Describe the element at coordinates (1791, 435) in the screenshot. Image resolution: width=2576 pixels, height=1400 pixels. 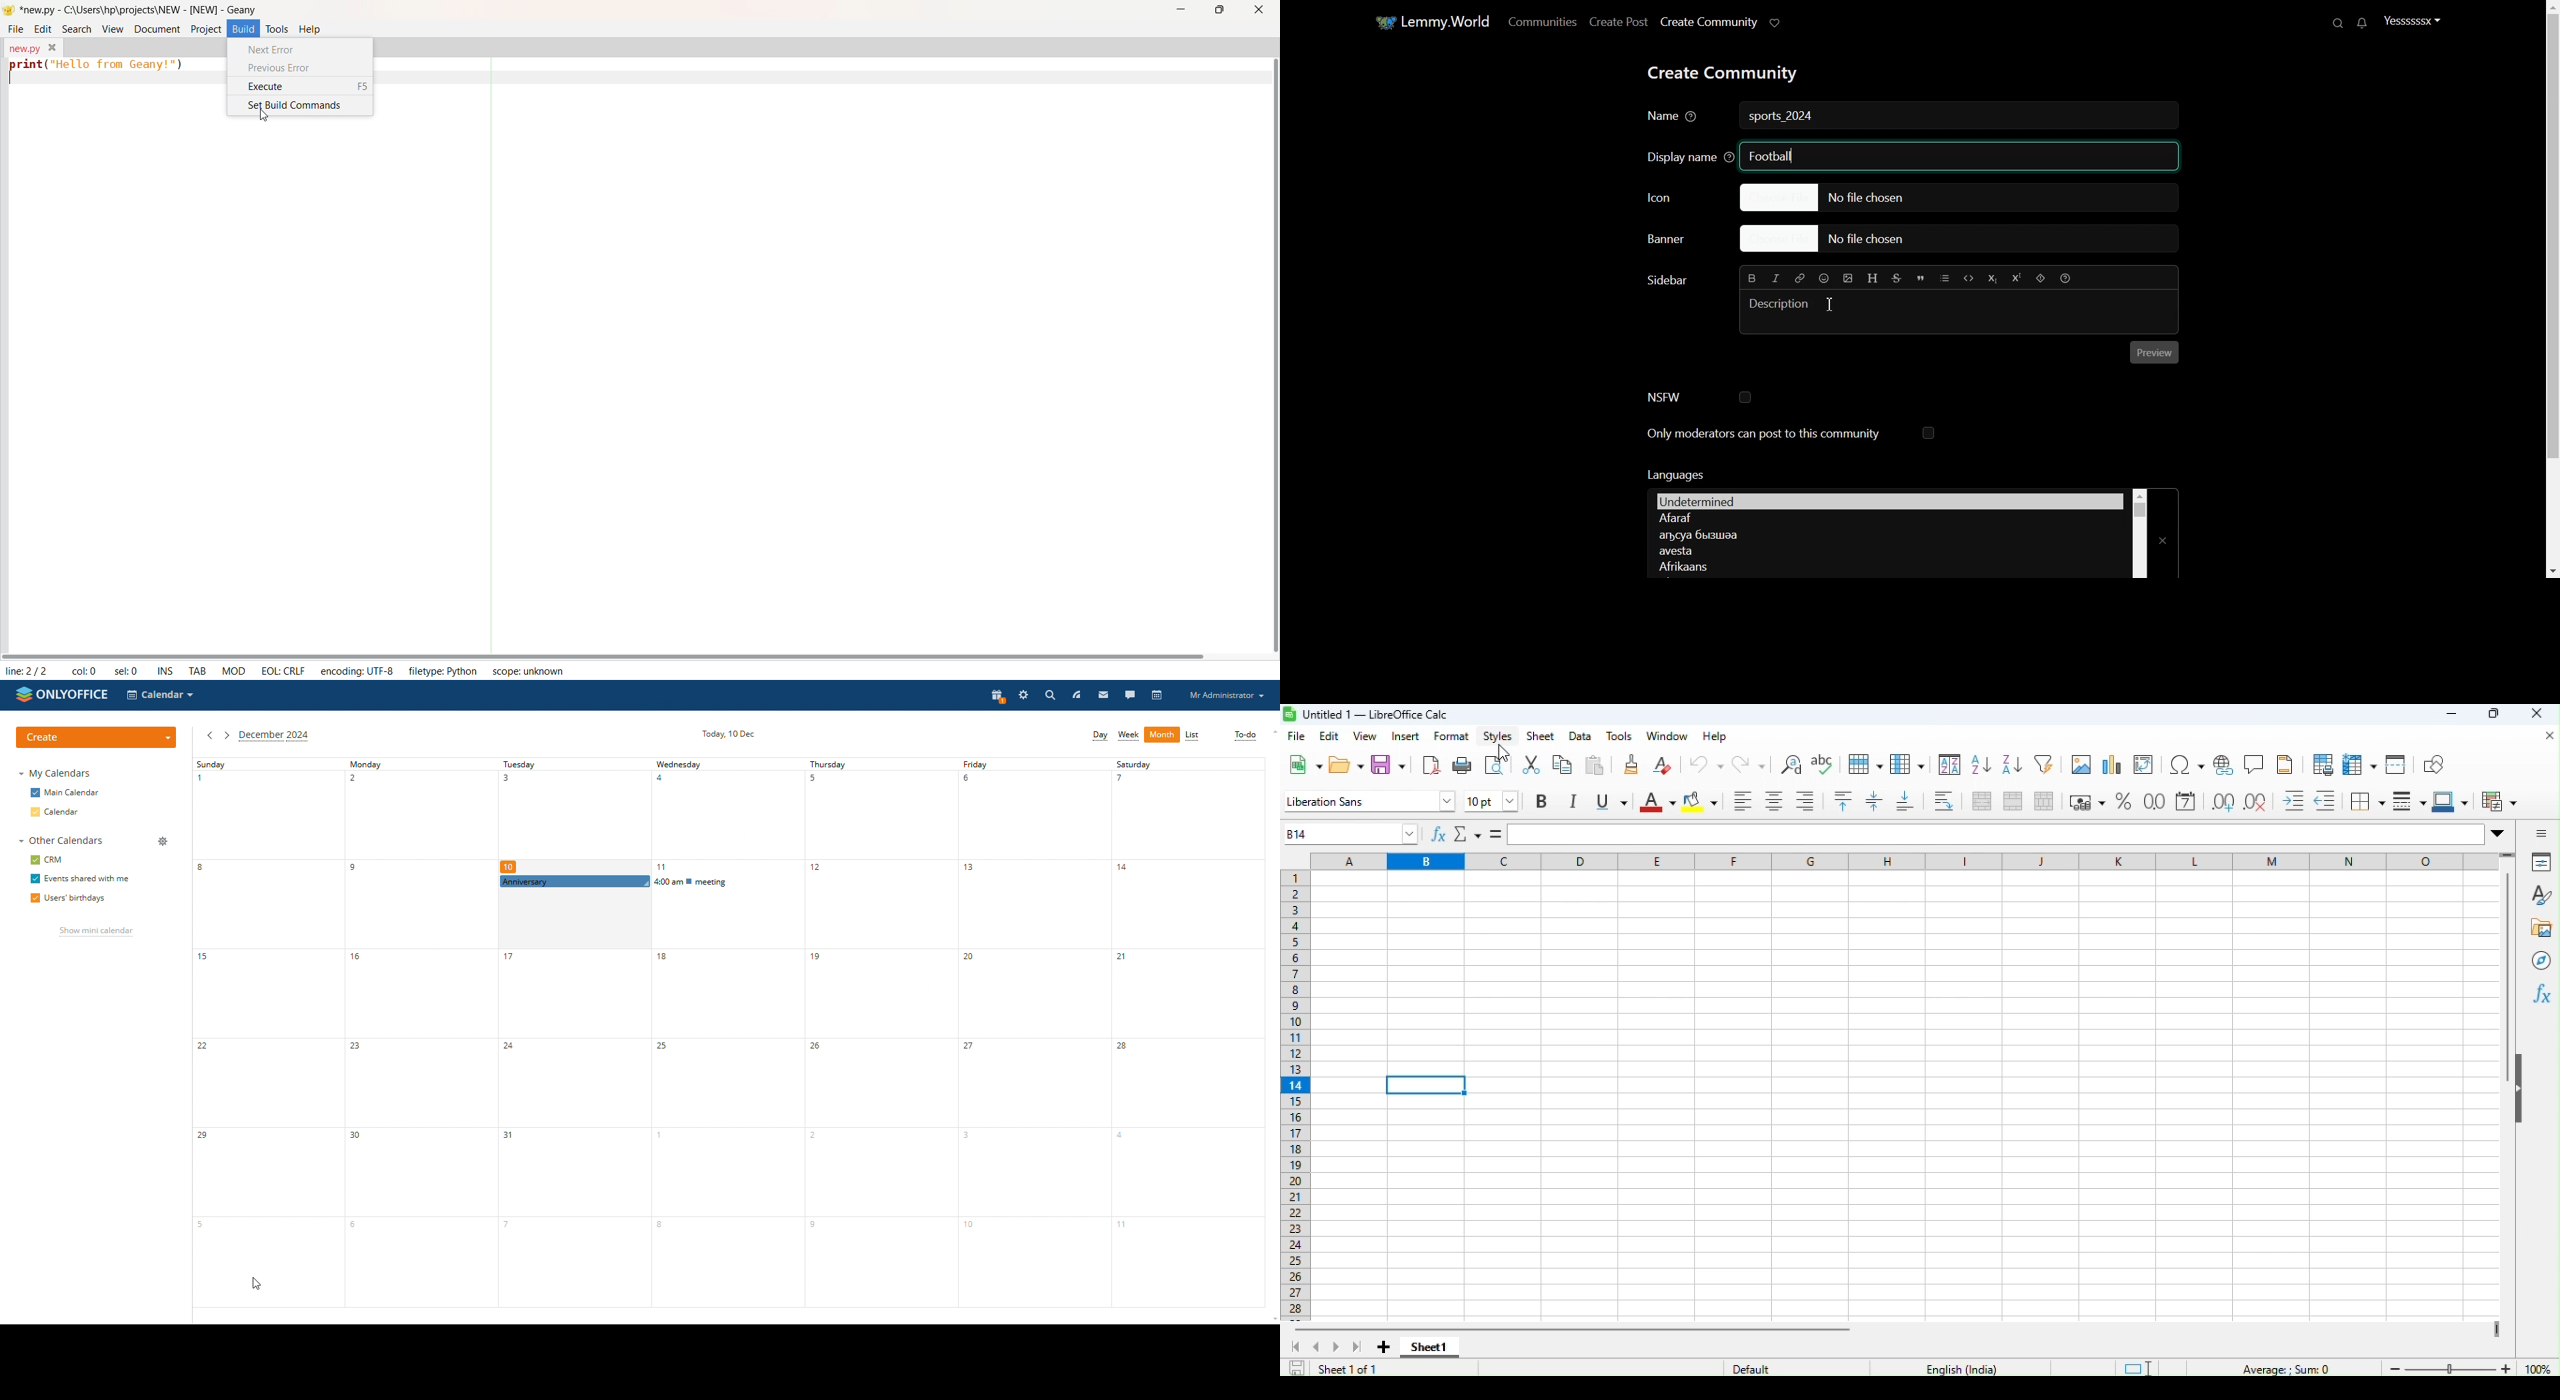
I see `Only moderators can post to this community` at that location.